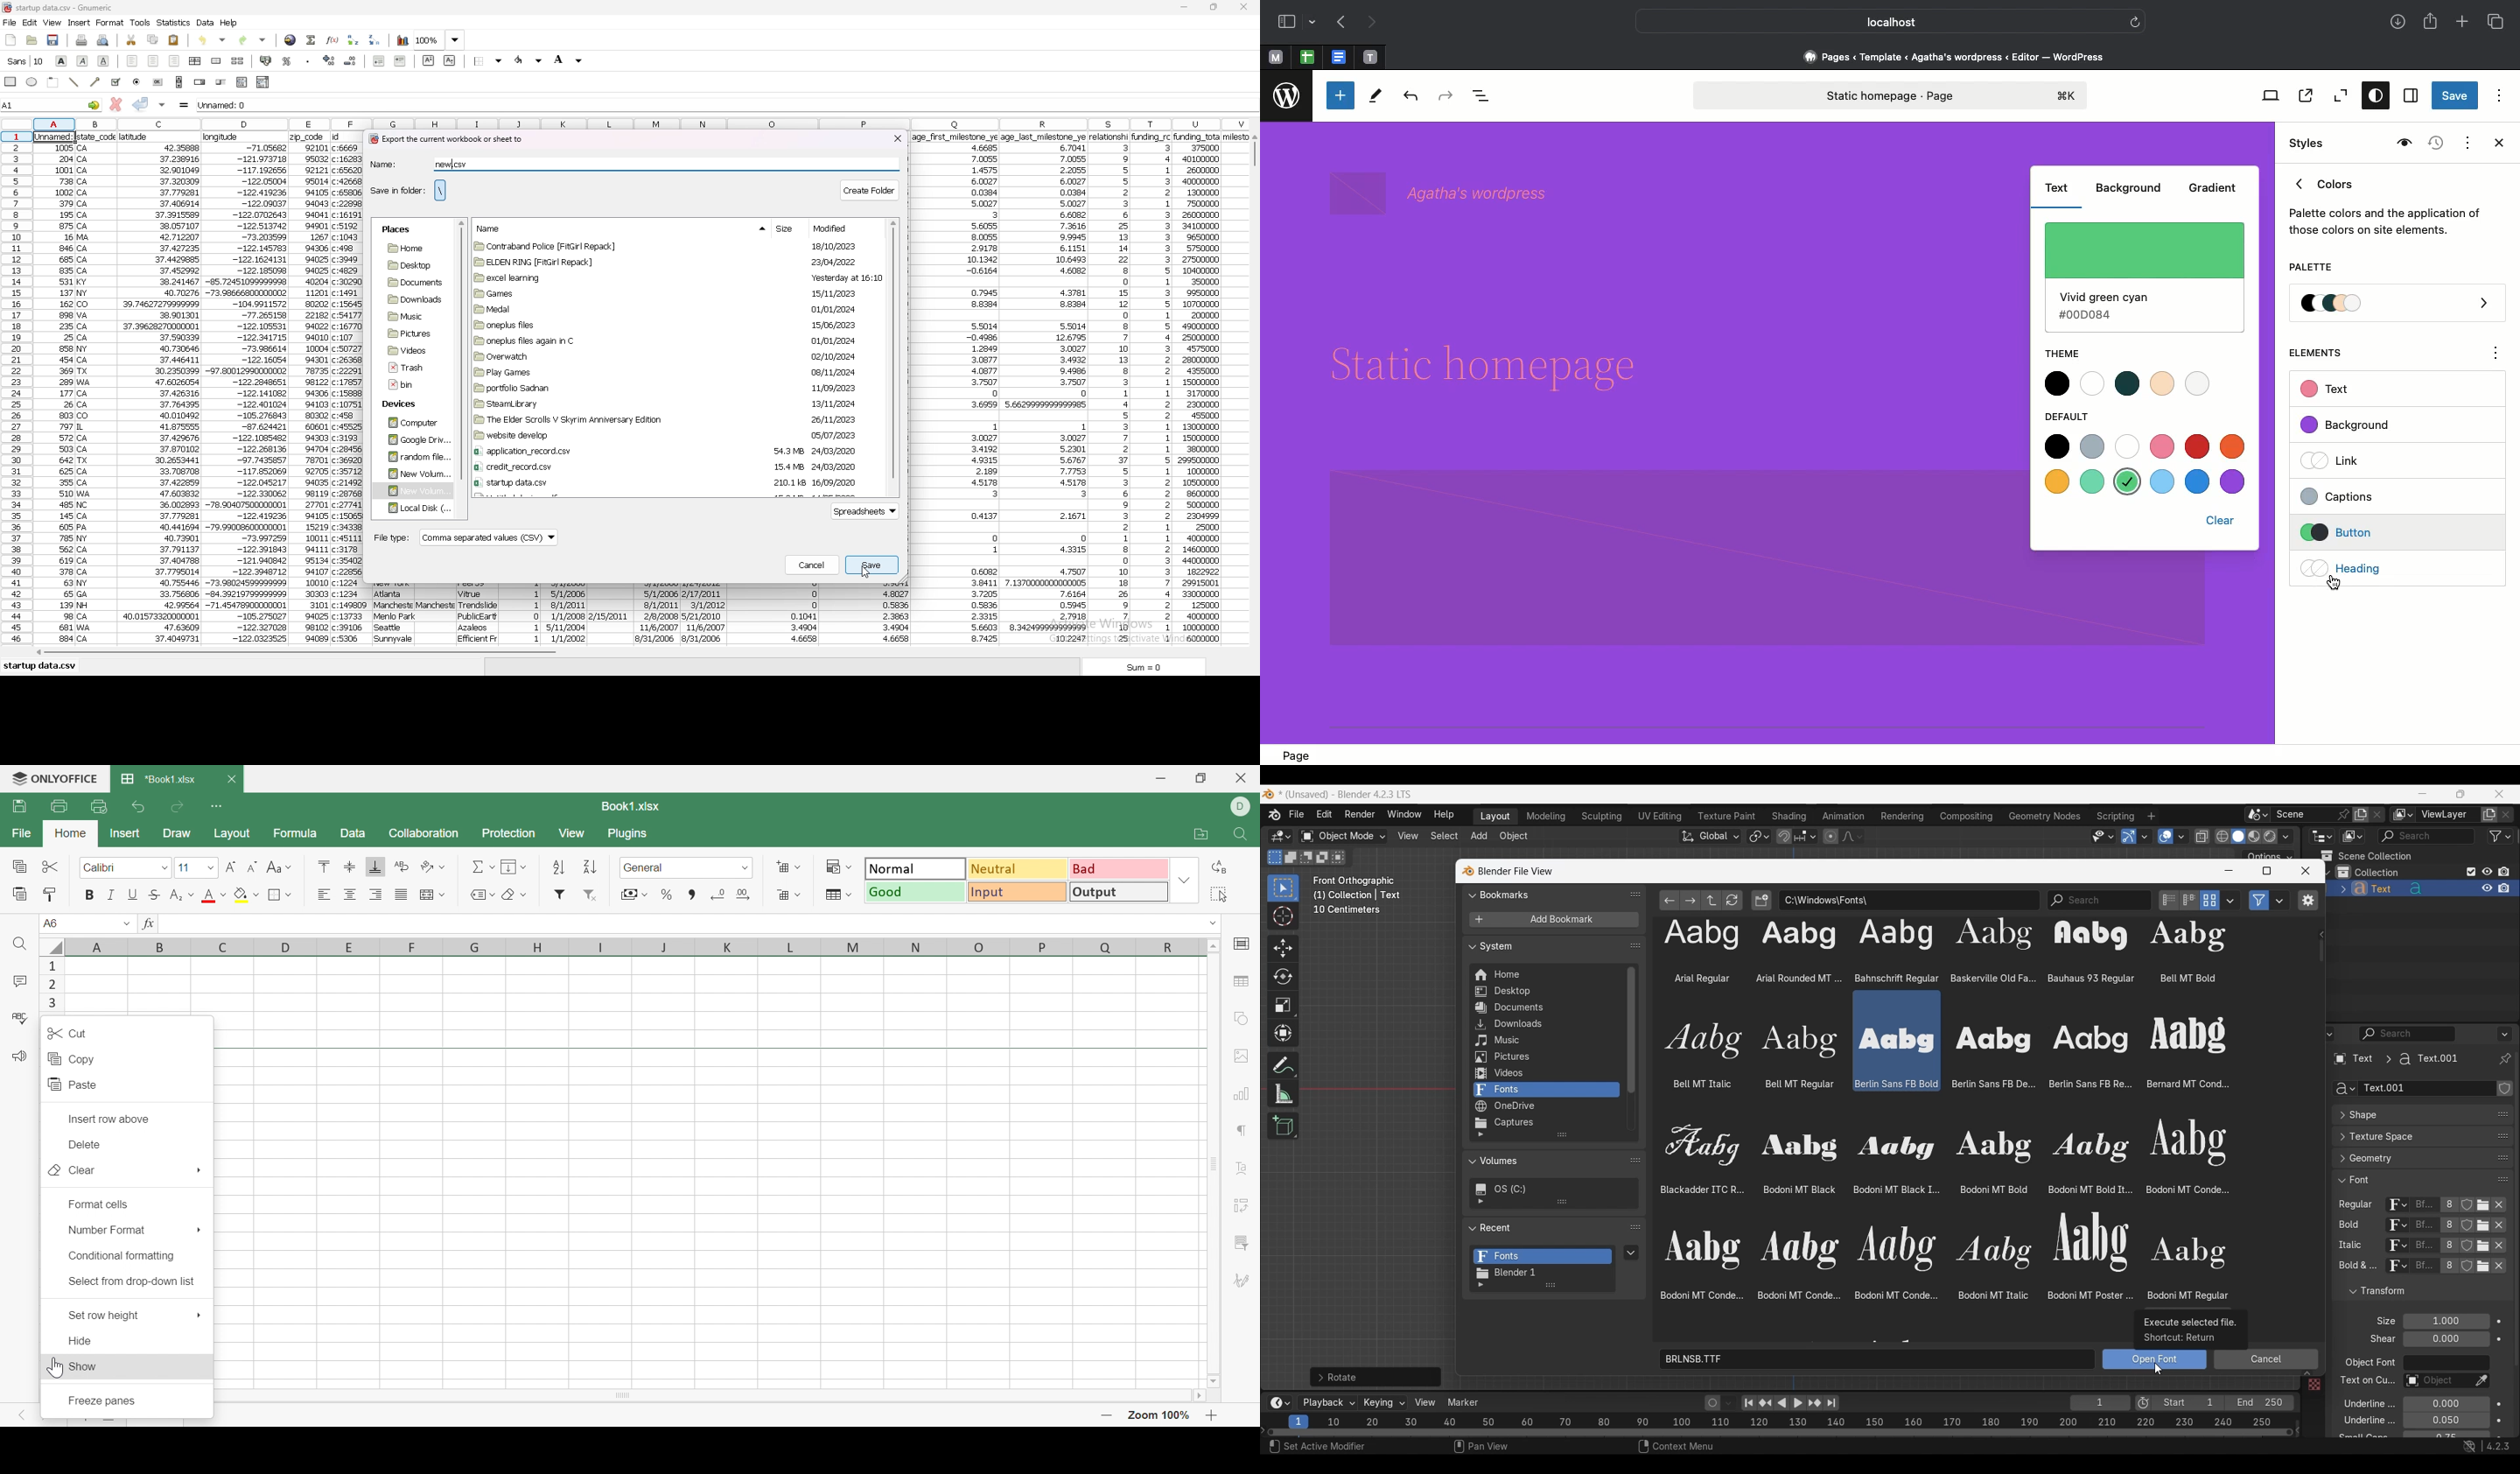 This screenshot has height=1484, width=2520. I want to click on blender file view, so click(1514, 871).